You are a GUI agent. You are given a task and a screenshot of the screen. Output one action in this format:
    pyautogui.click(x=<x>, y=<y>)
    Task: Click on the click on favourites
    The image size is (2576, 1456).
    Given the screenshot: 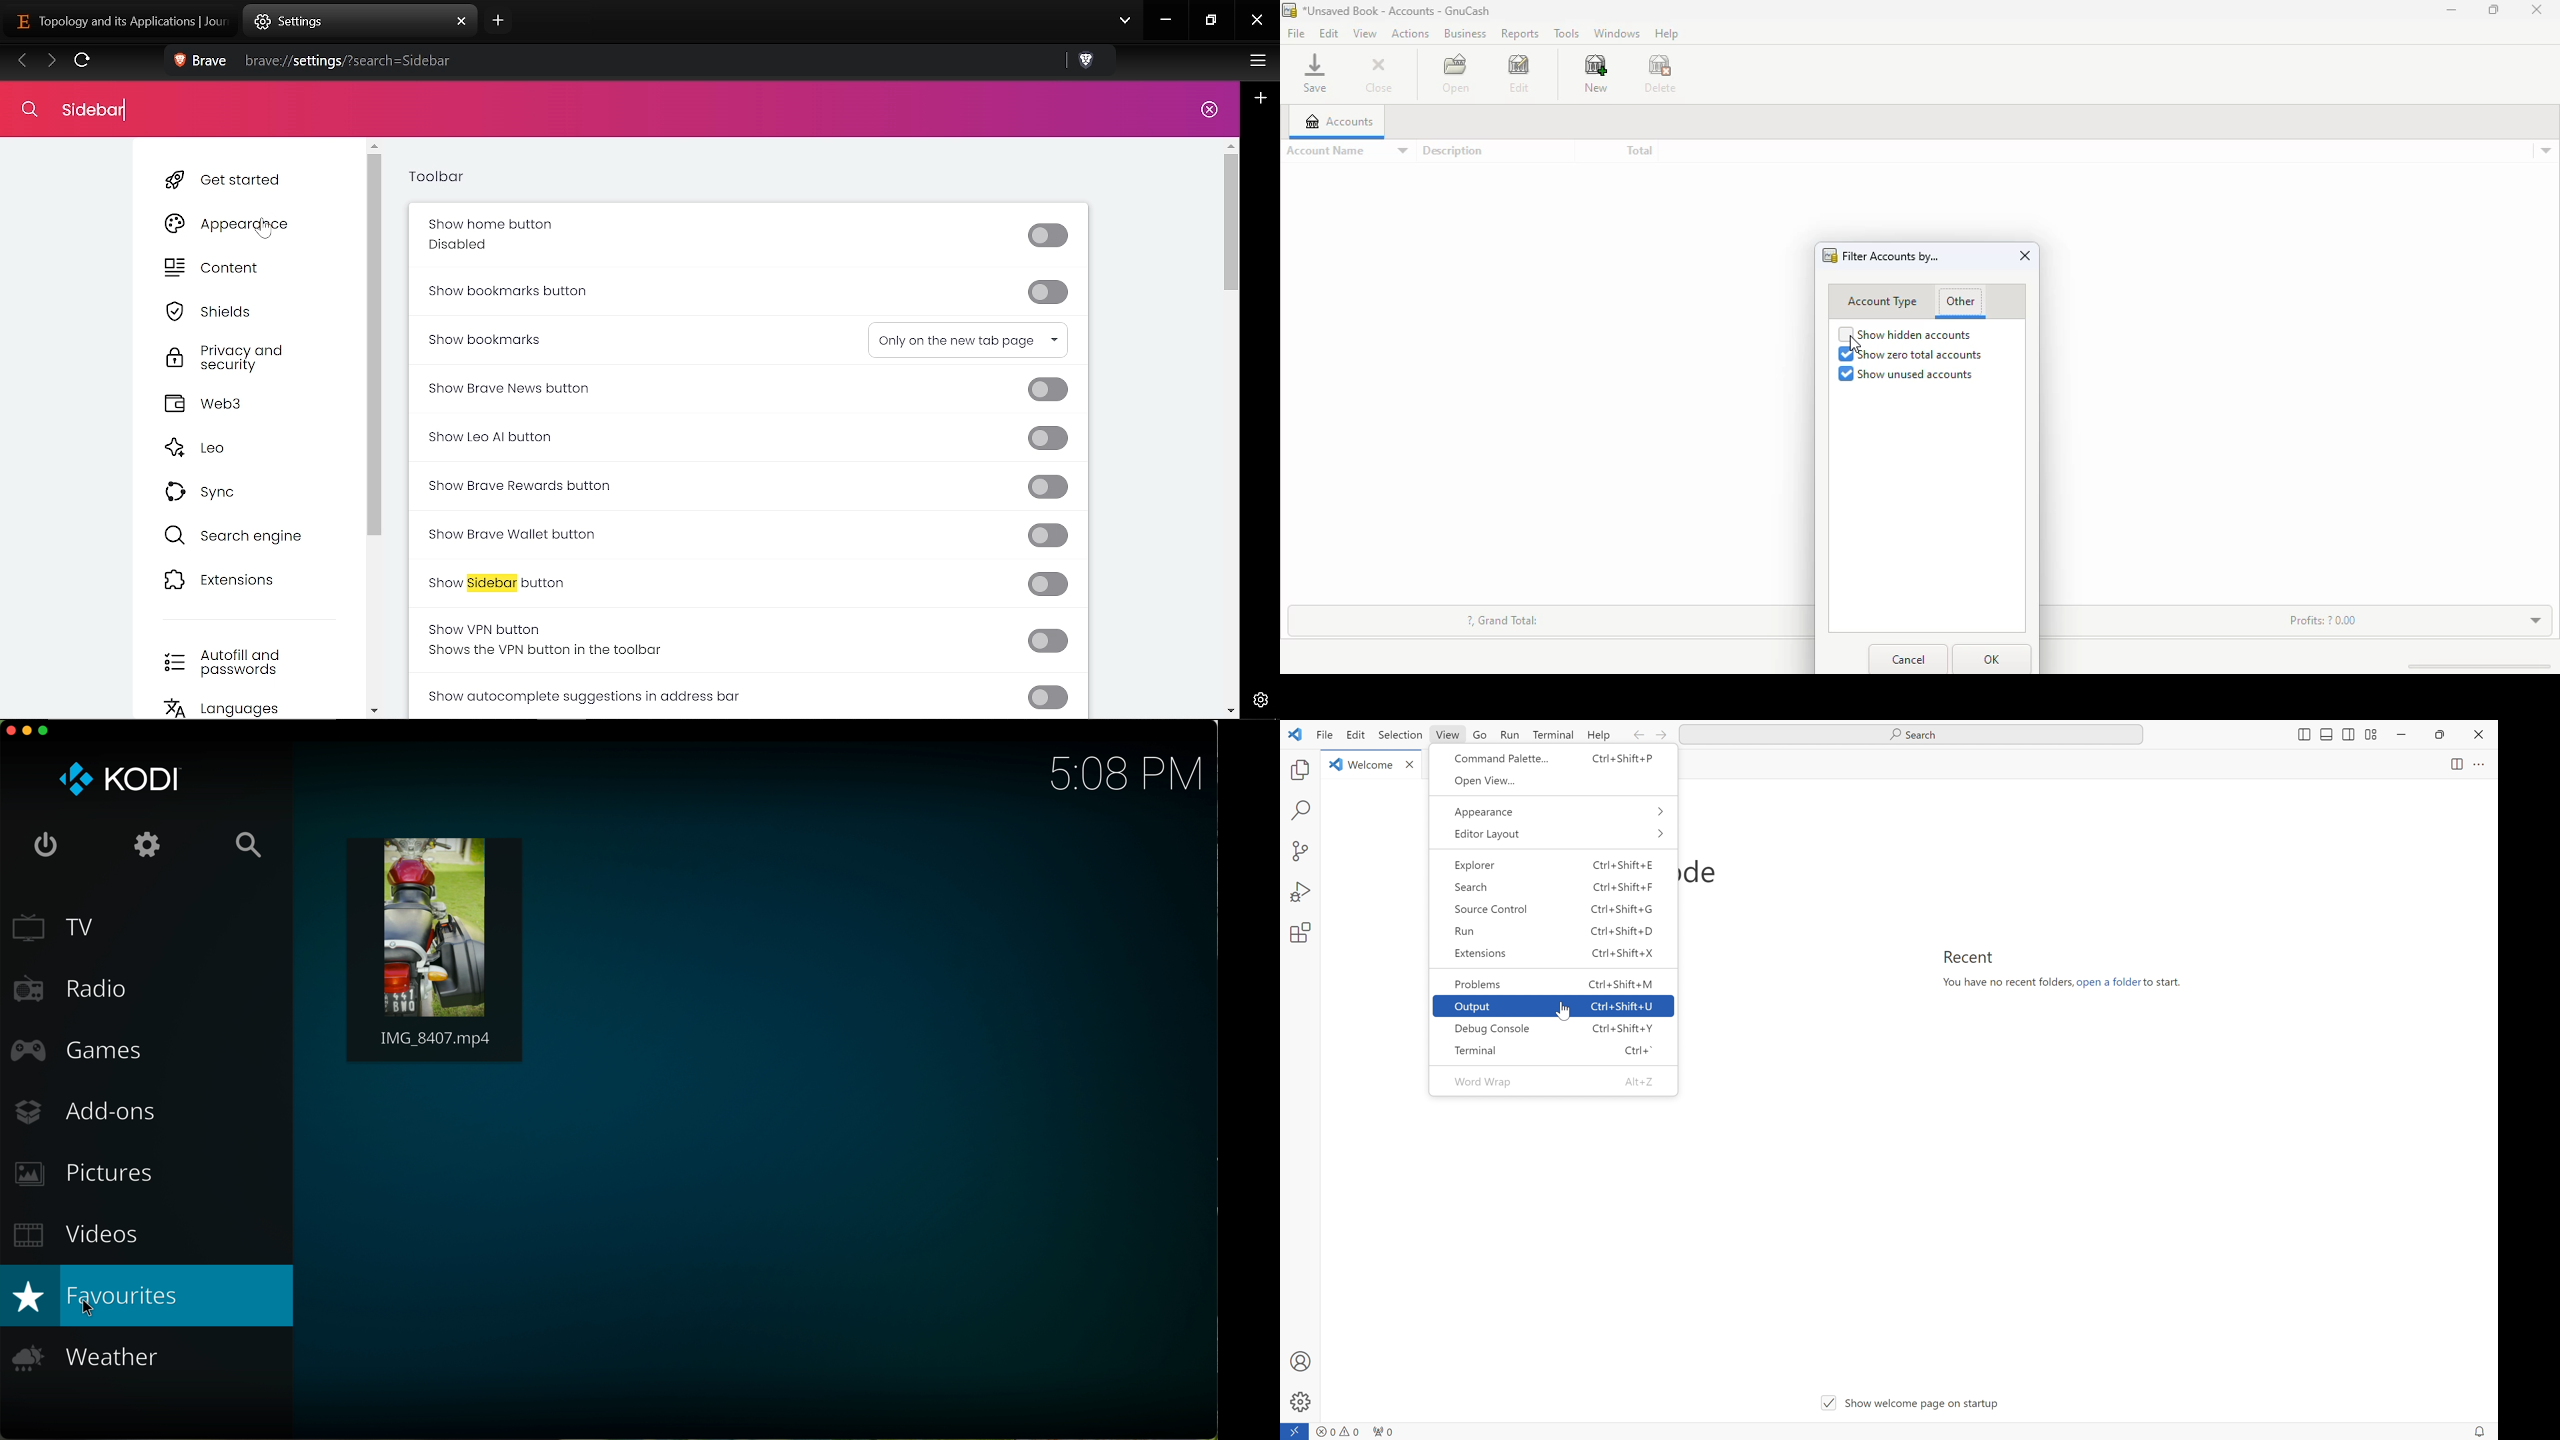 What is the action you would take?
    pyautogui.click(x=150, y=1296)
    